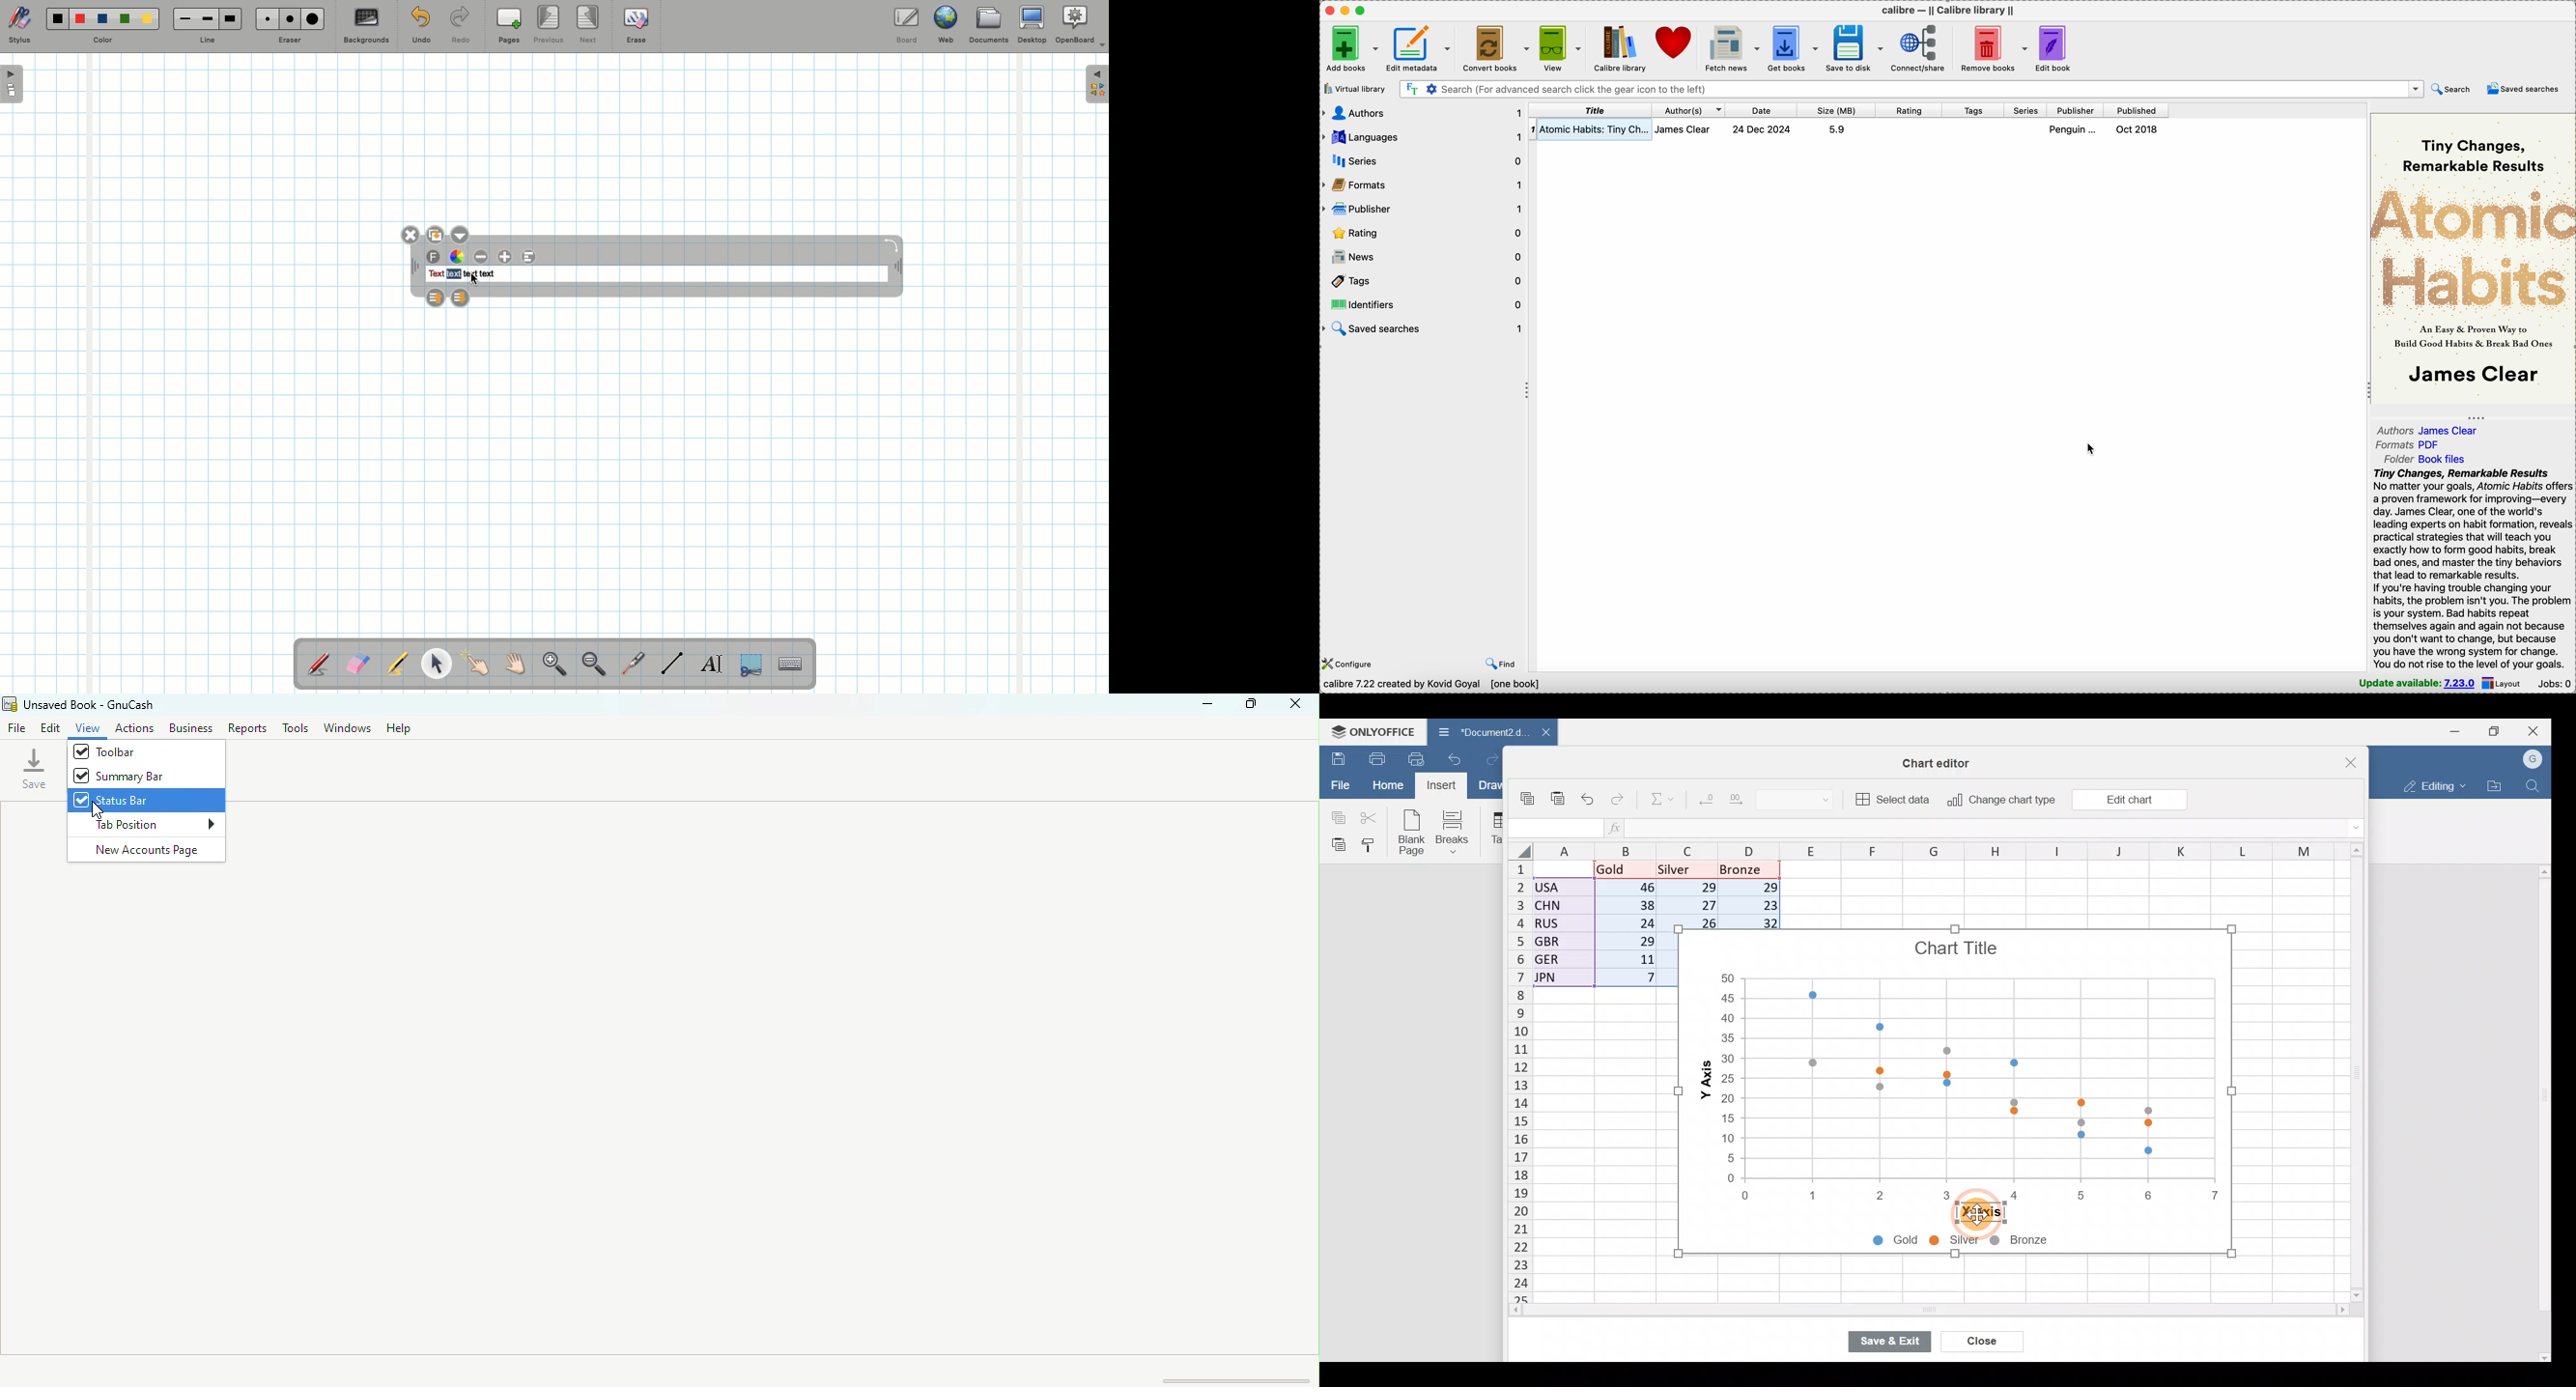  What do you see at coordinates (2495, 731) in the screenshot?
I see `Maximize` at bounding box center [2495, 731].